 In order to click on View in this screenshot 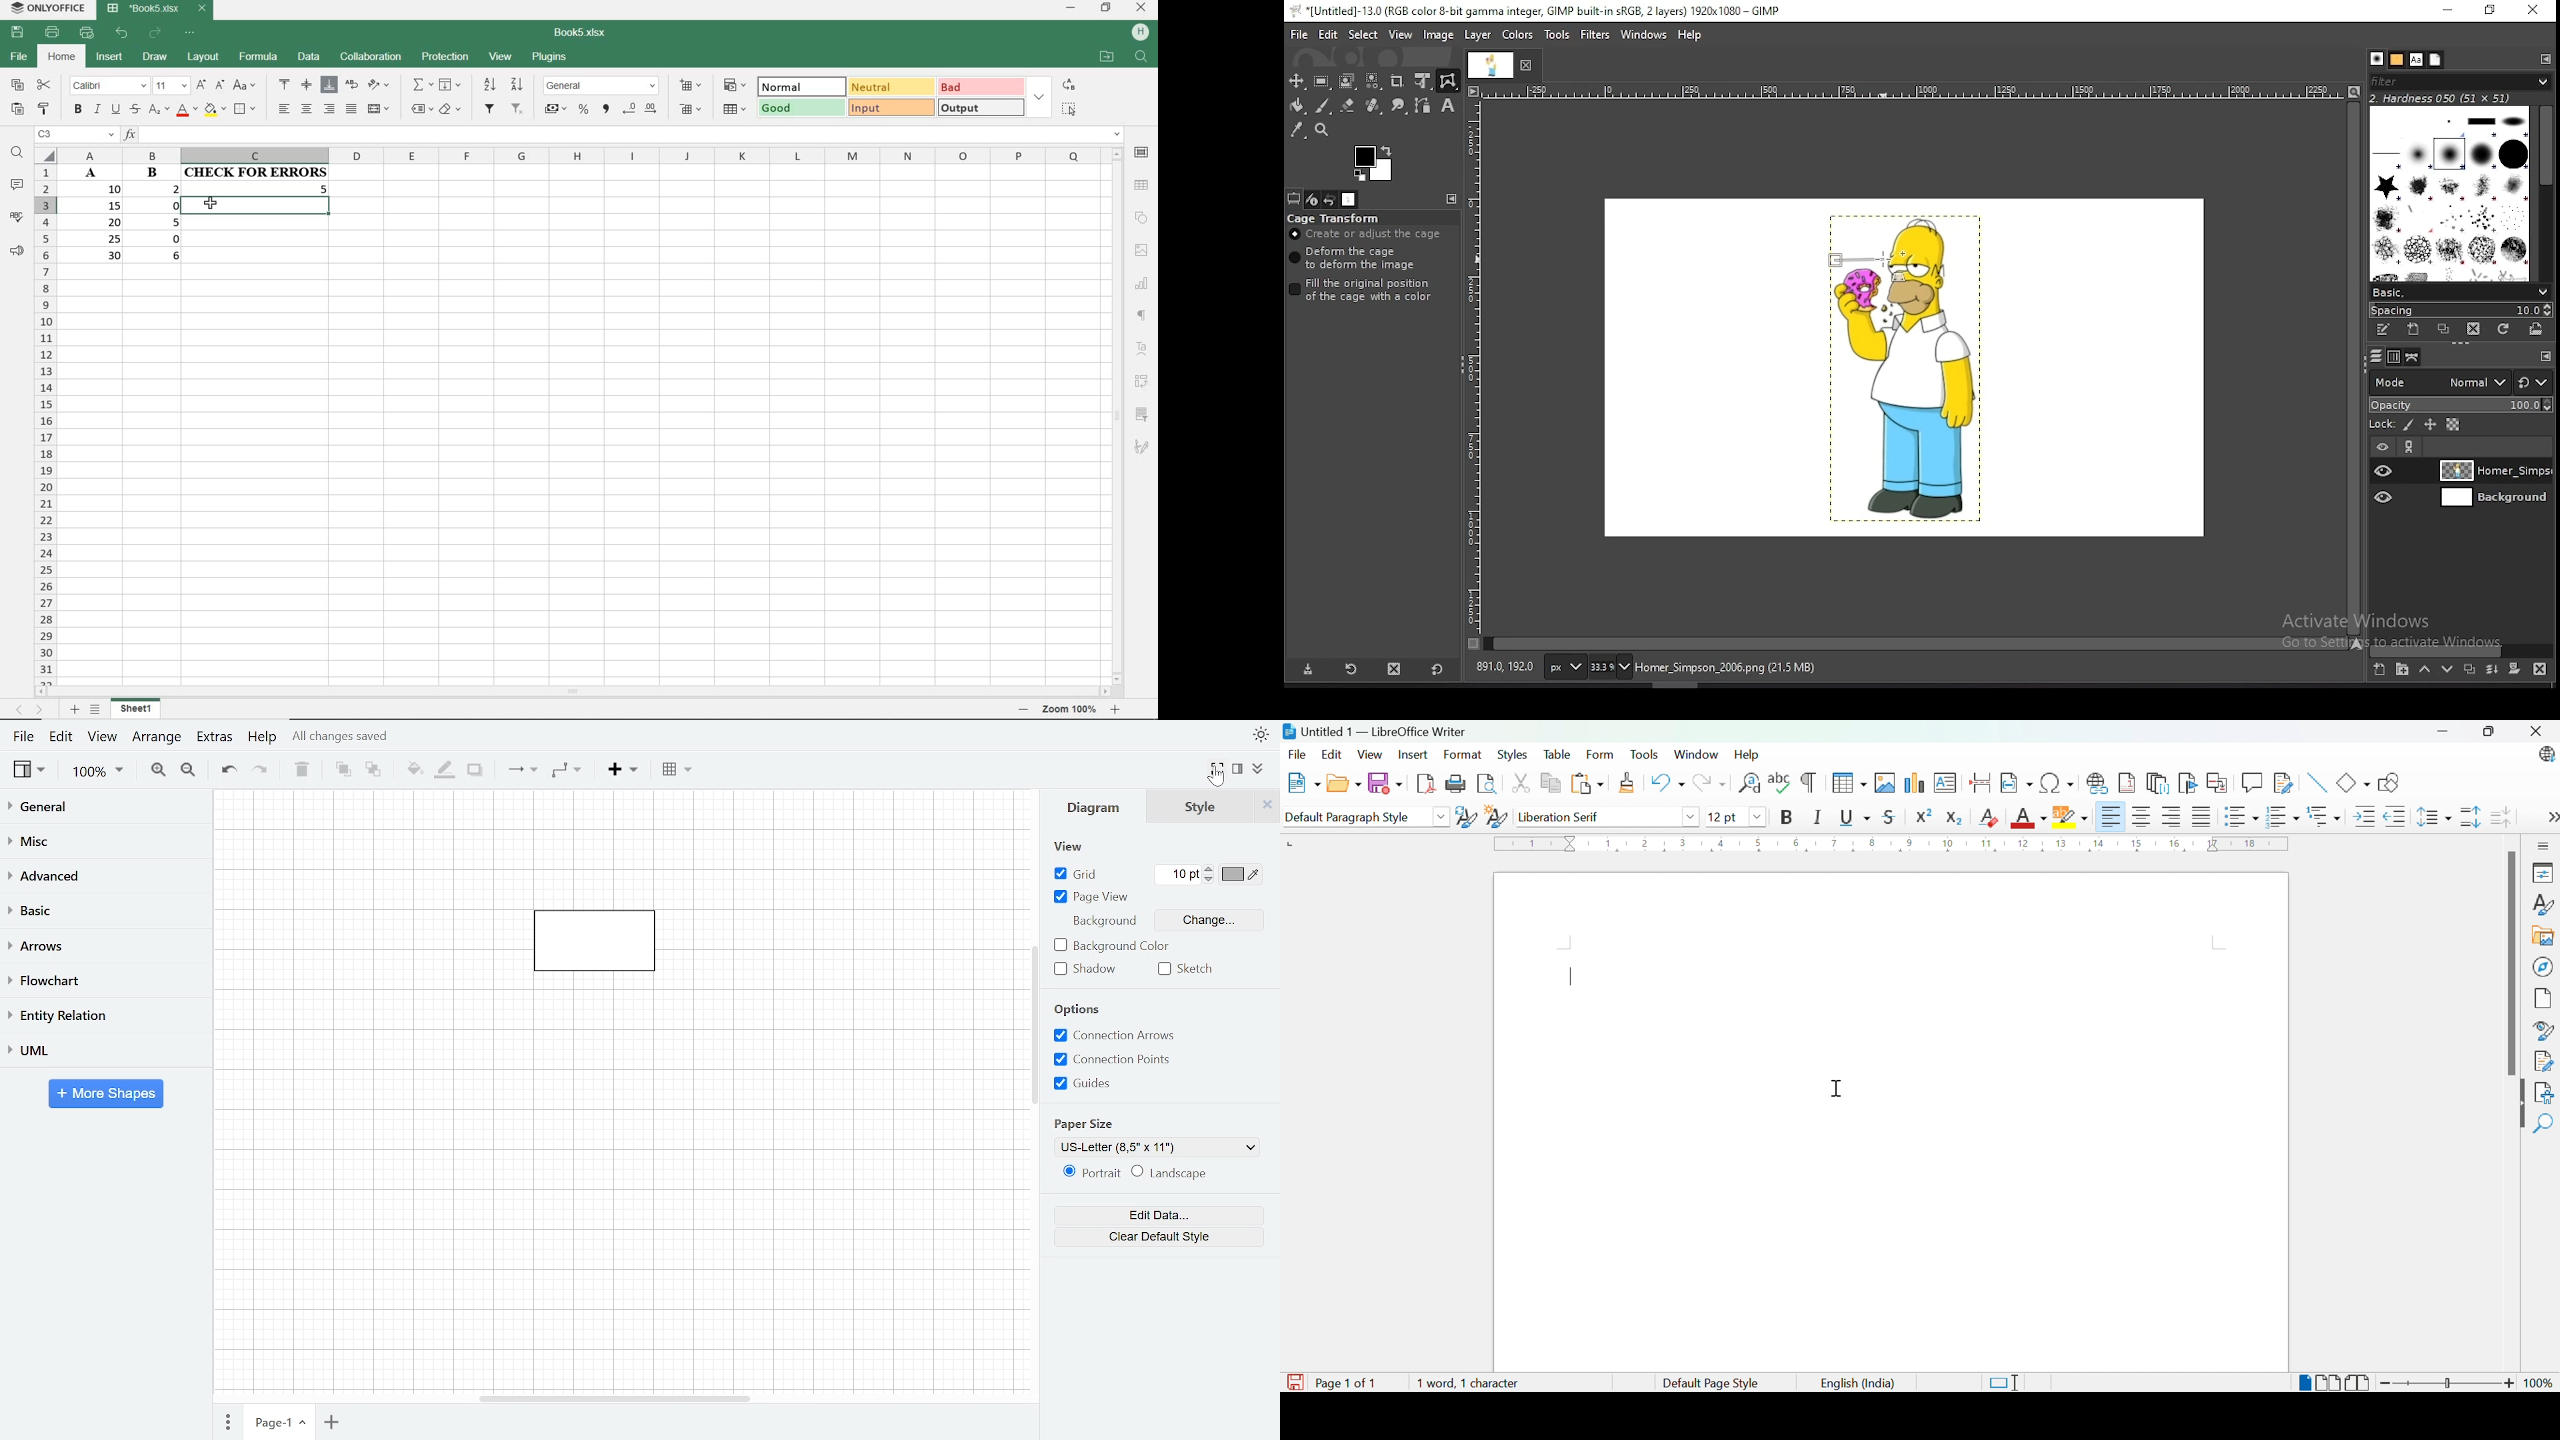, I will do `click(31, 772)`.